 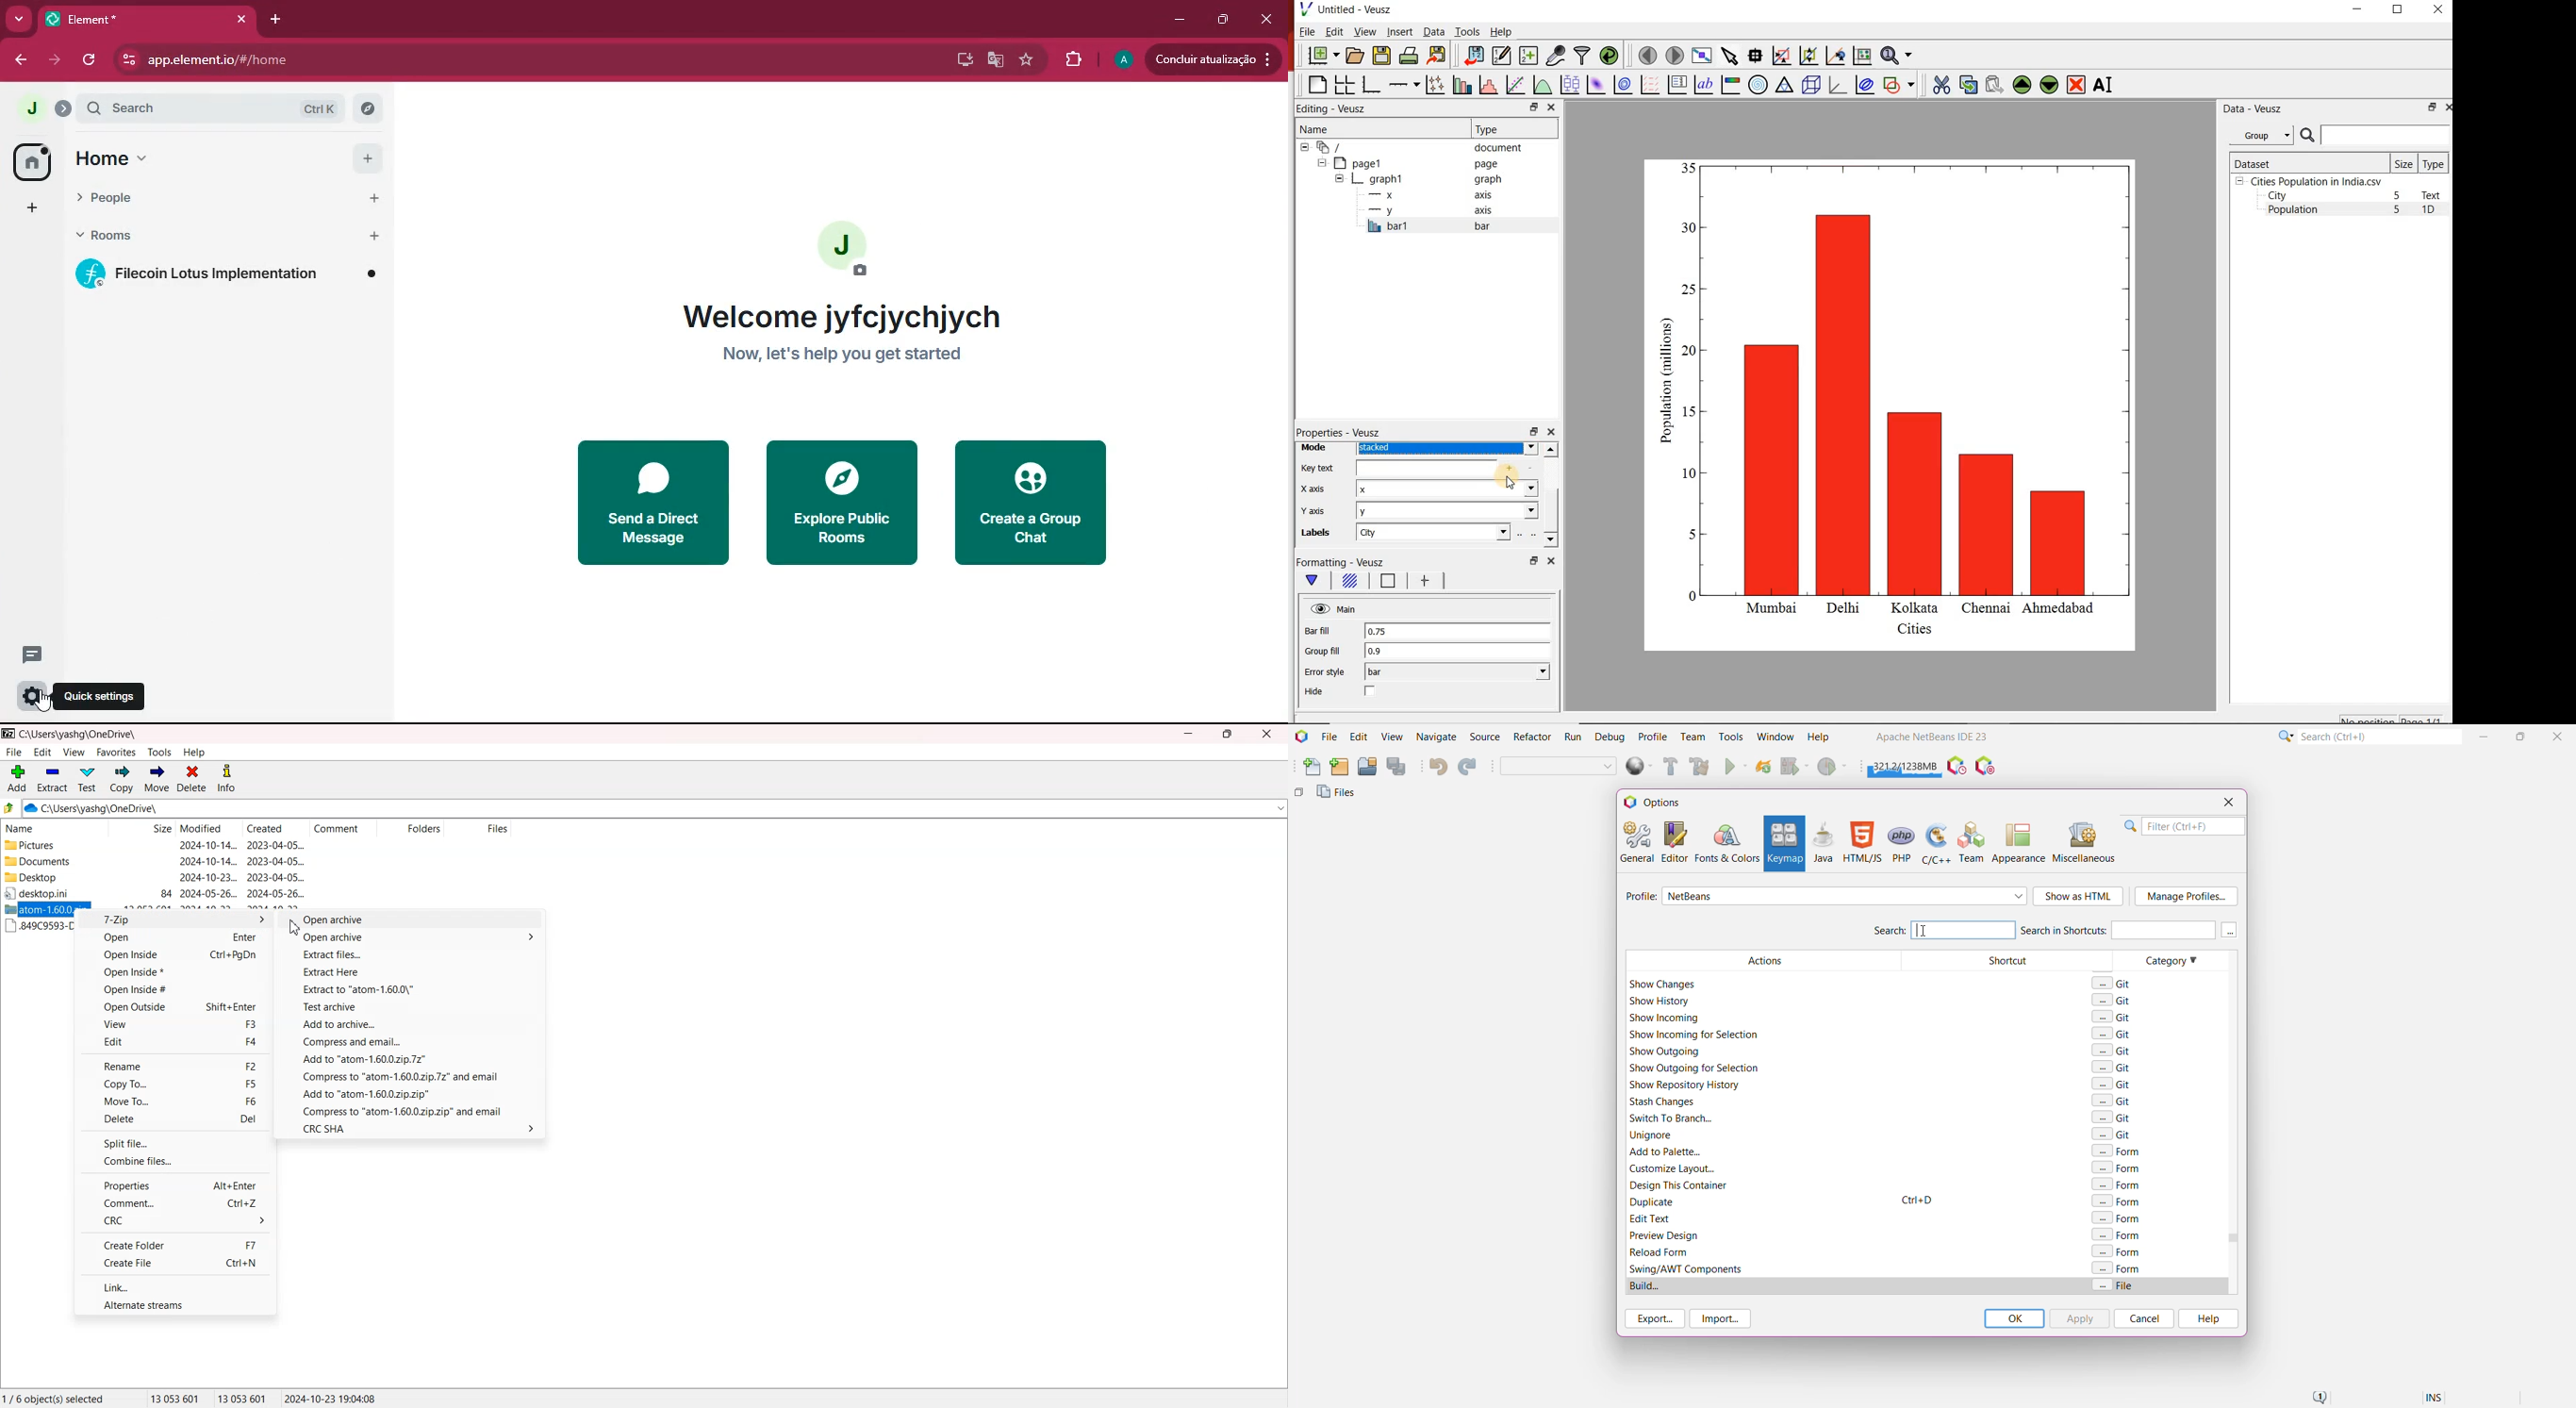 What do you see at coordinates (160, 752) in the screenshot?
I see `Tools` at bounding box center [160, 752].